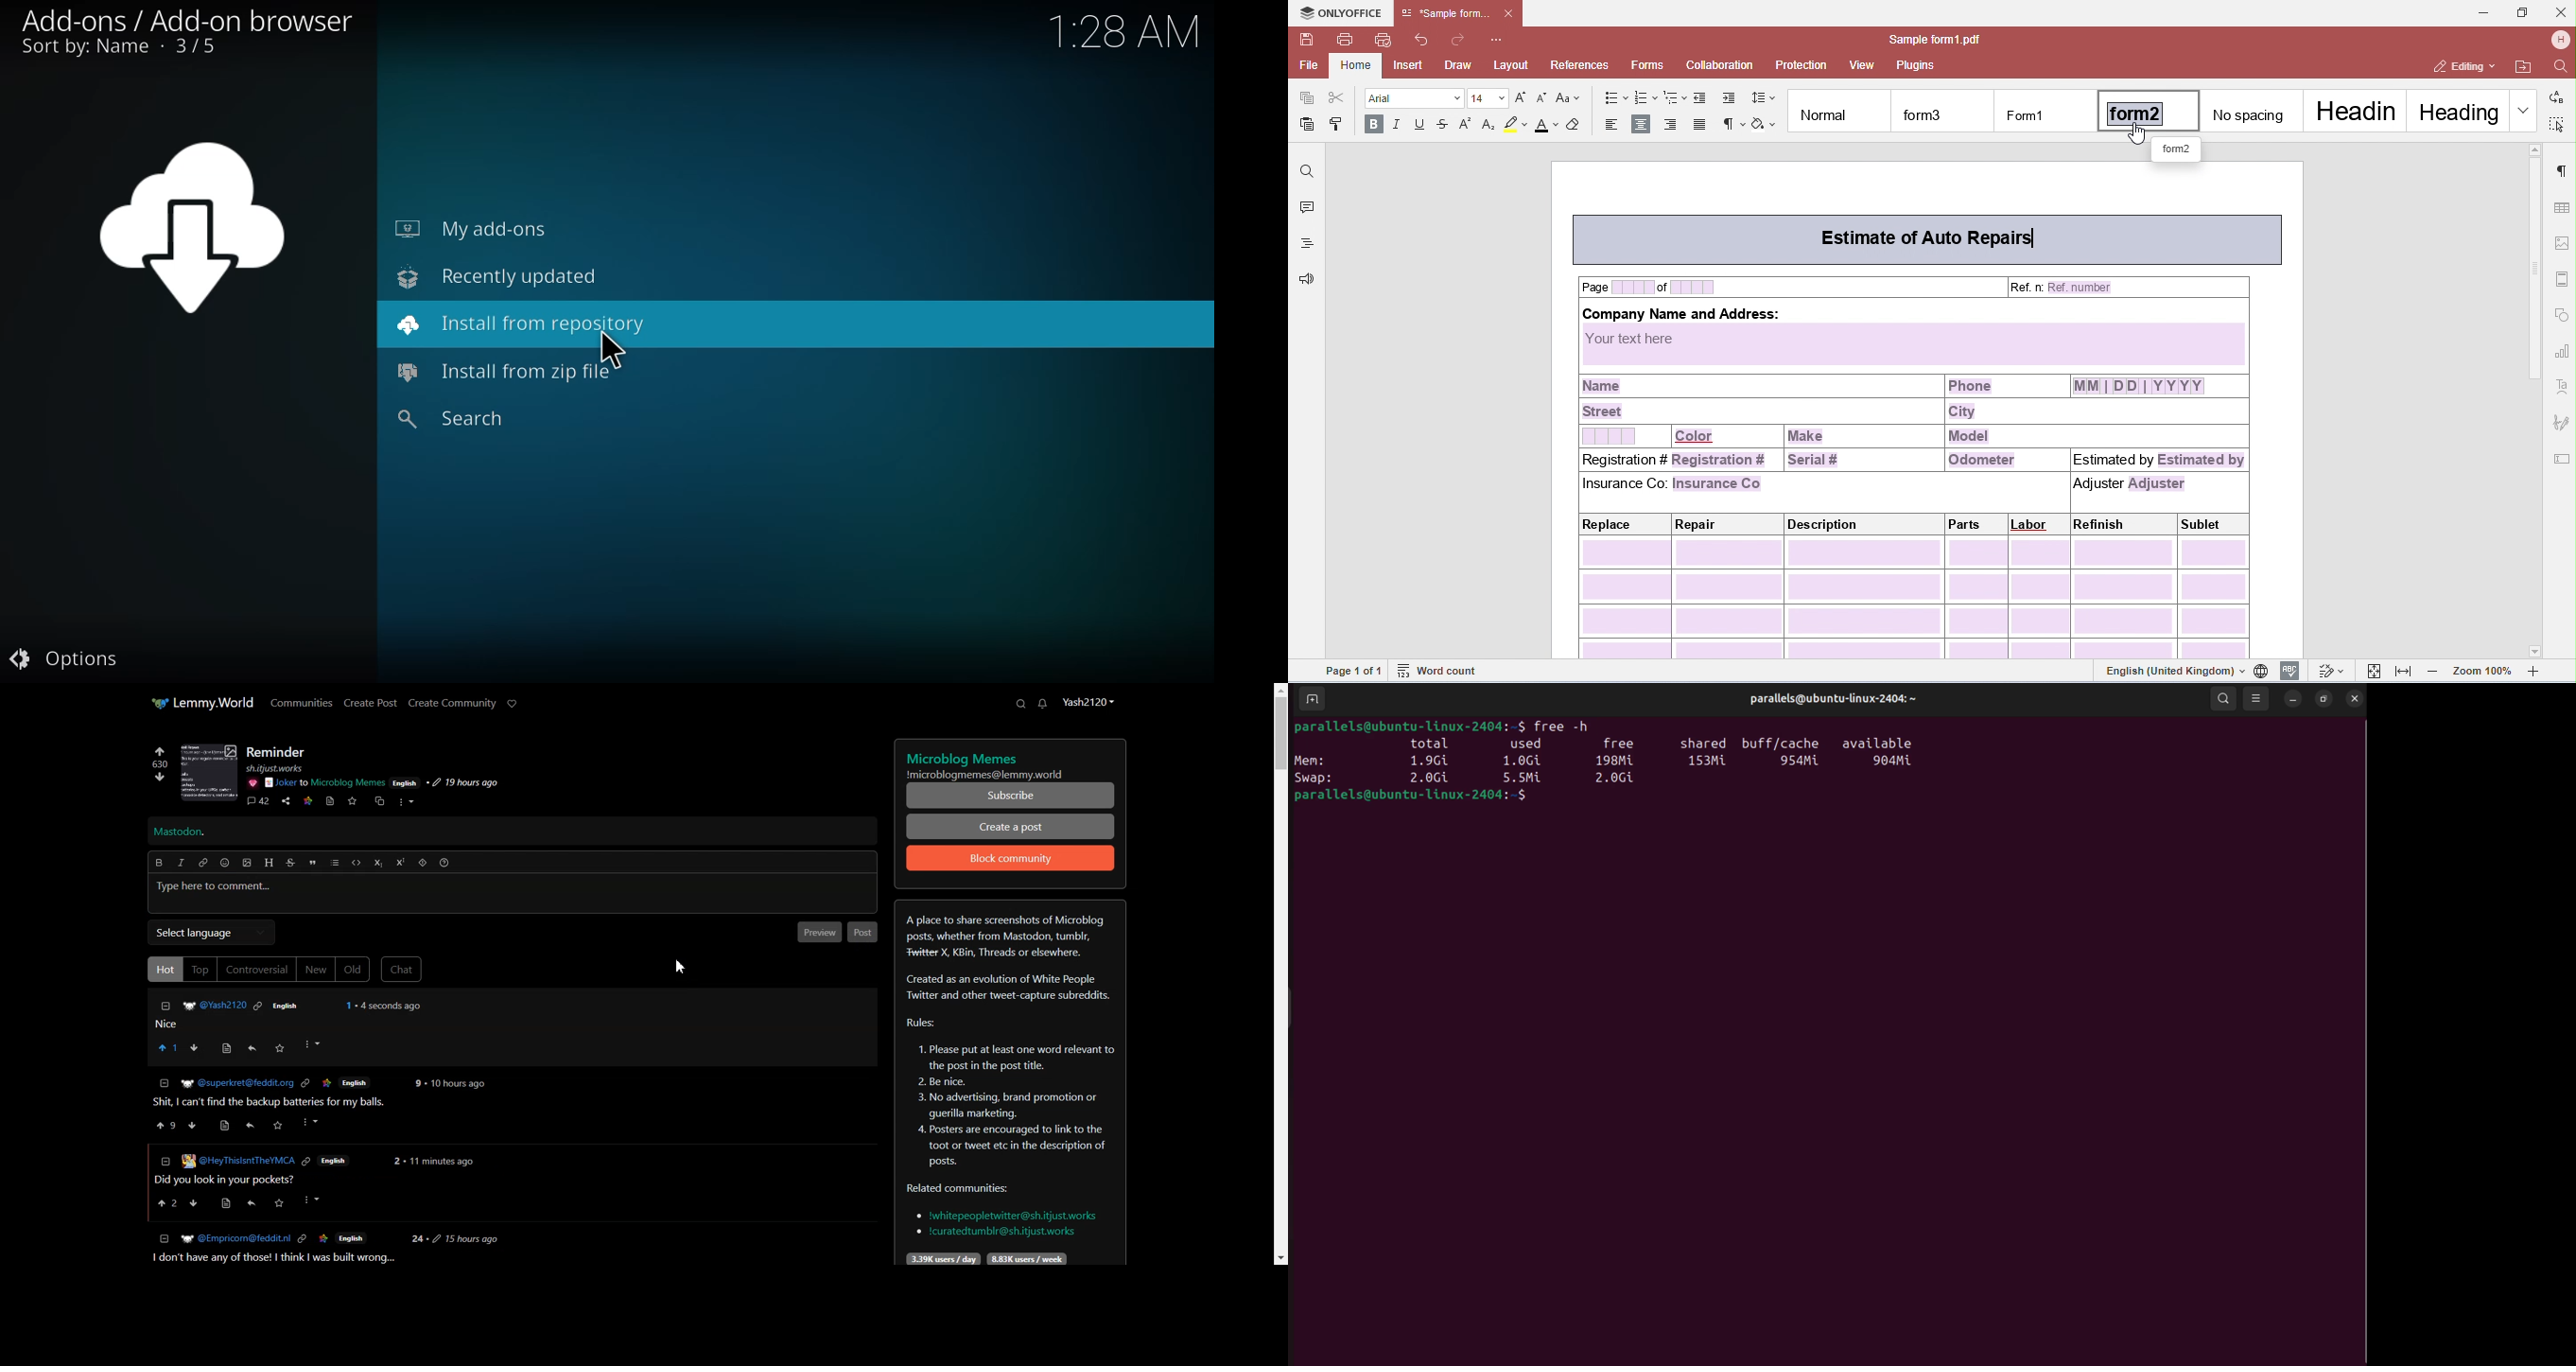 The width and height of the screenshot is (2576, 1372). What do you see at coordinates (1126, 32) in the screenshot?
I see `time` at bounding box center [1126, 32].